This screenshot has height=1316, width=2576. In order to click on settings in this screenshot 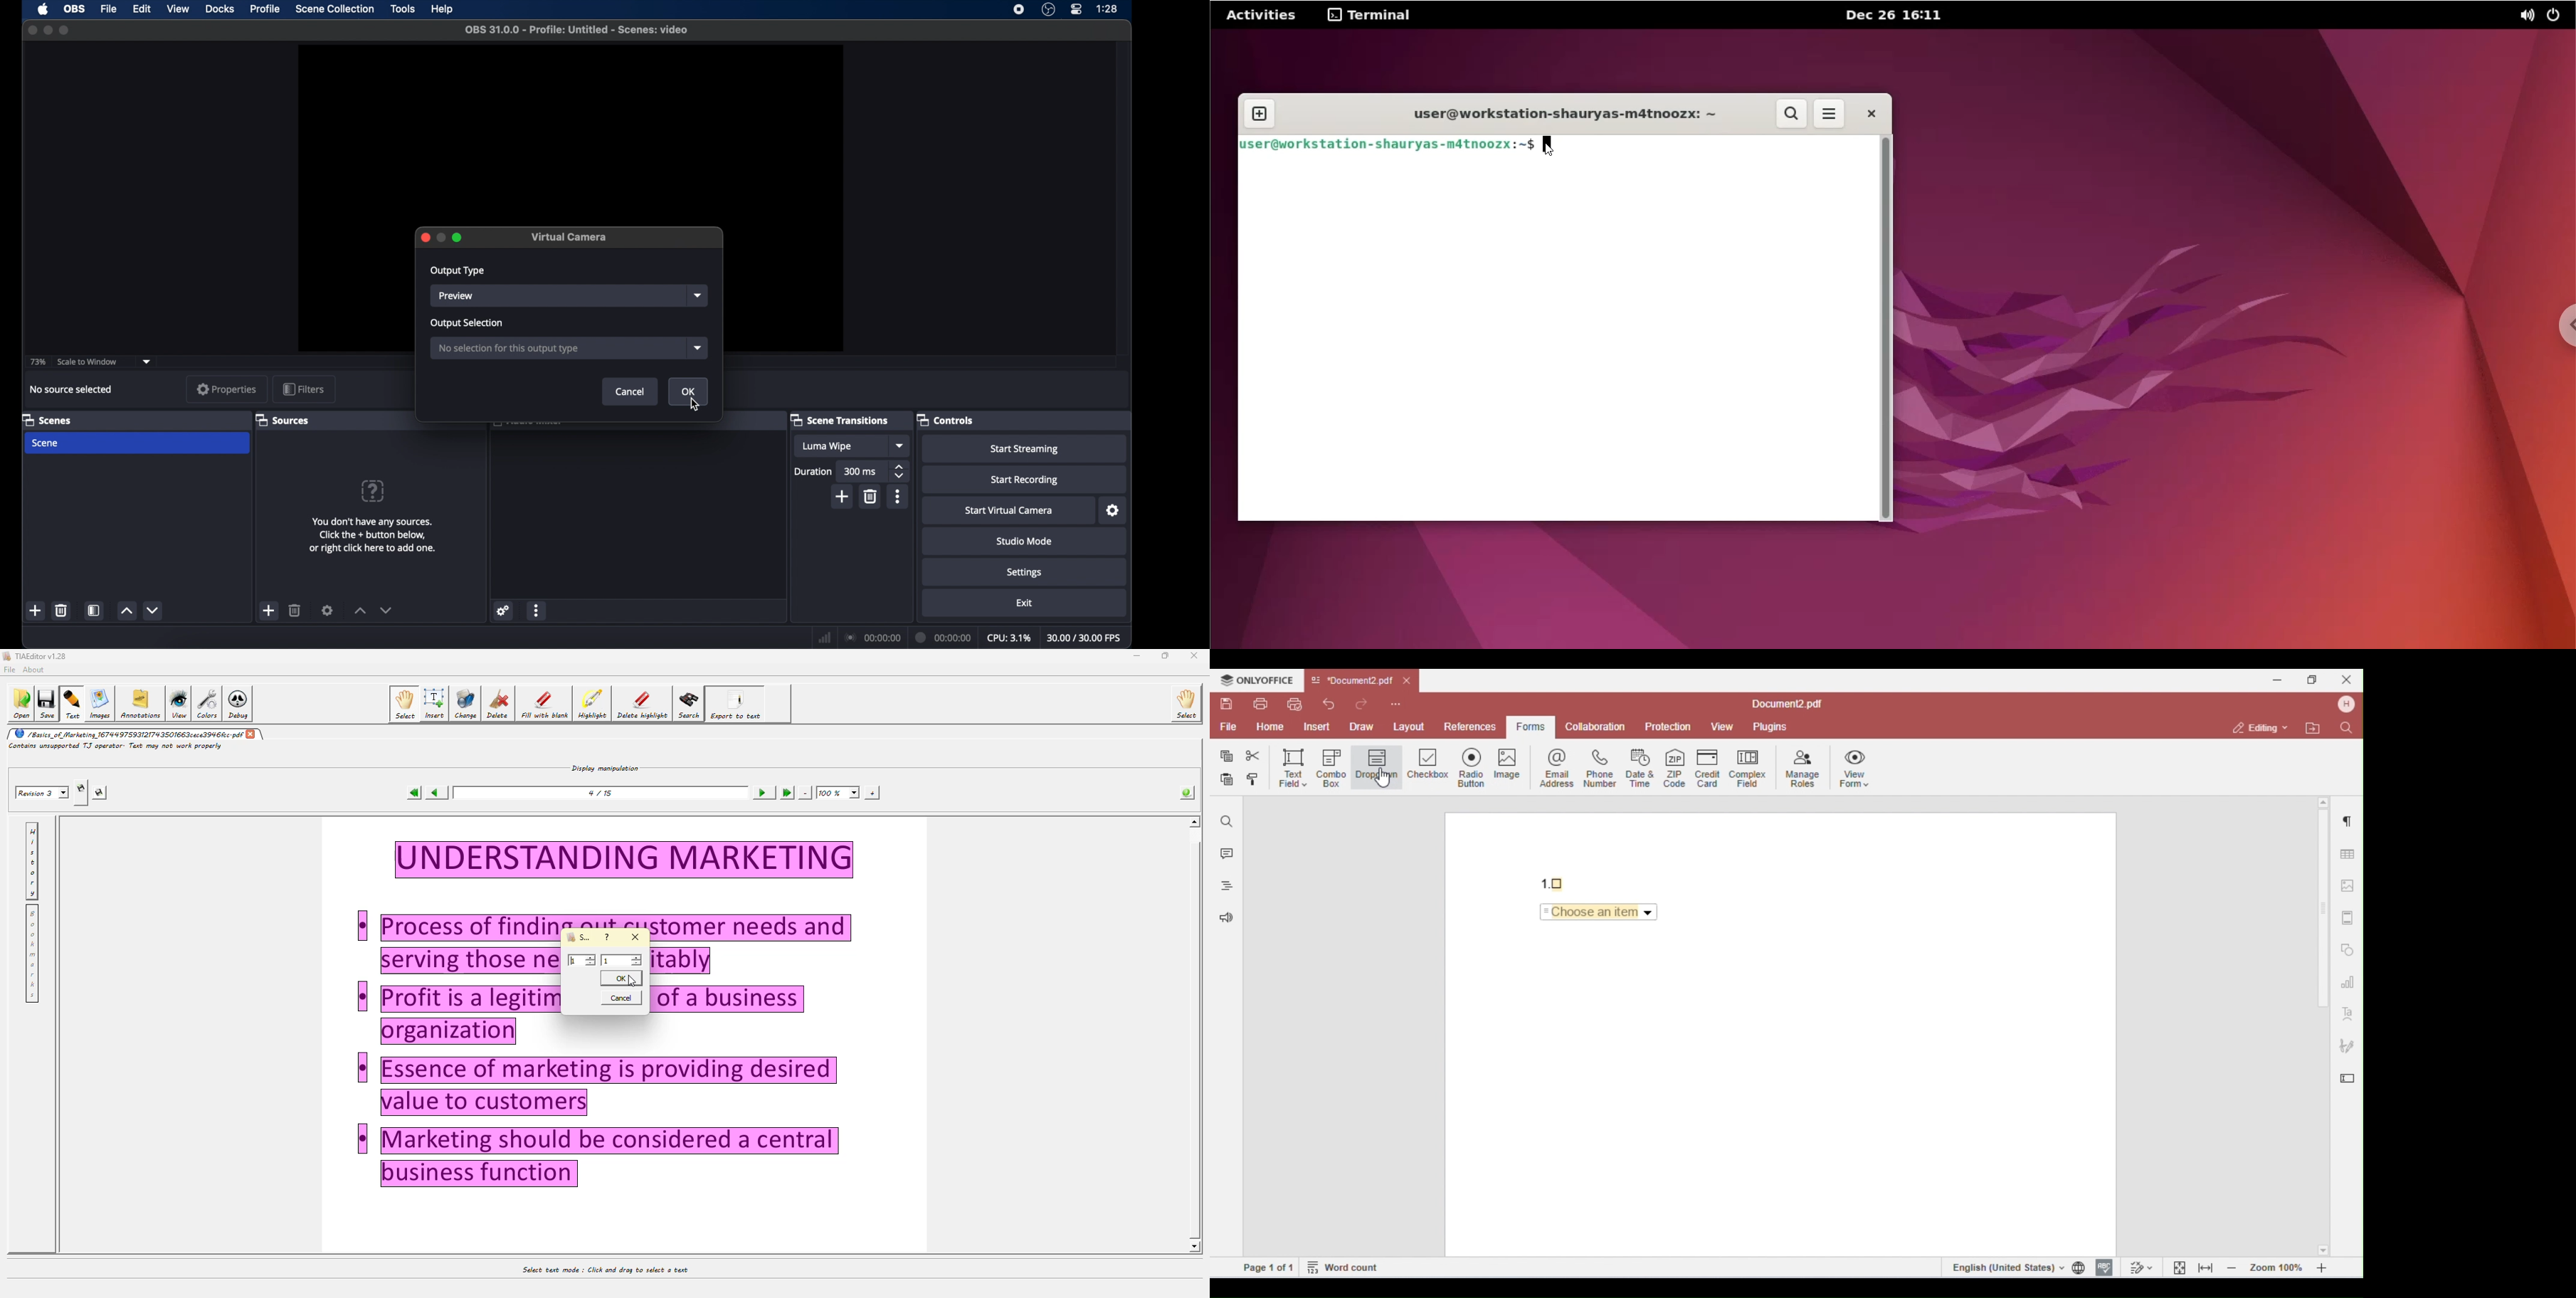, I will do `click(502, 611)`.